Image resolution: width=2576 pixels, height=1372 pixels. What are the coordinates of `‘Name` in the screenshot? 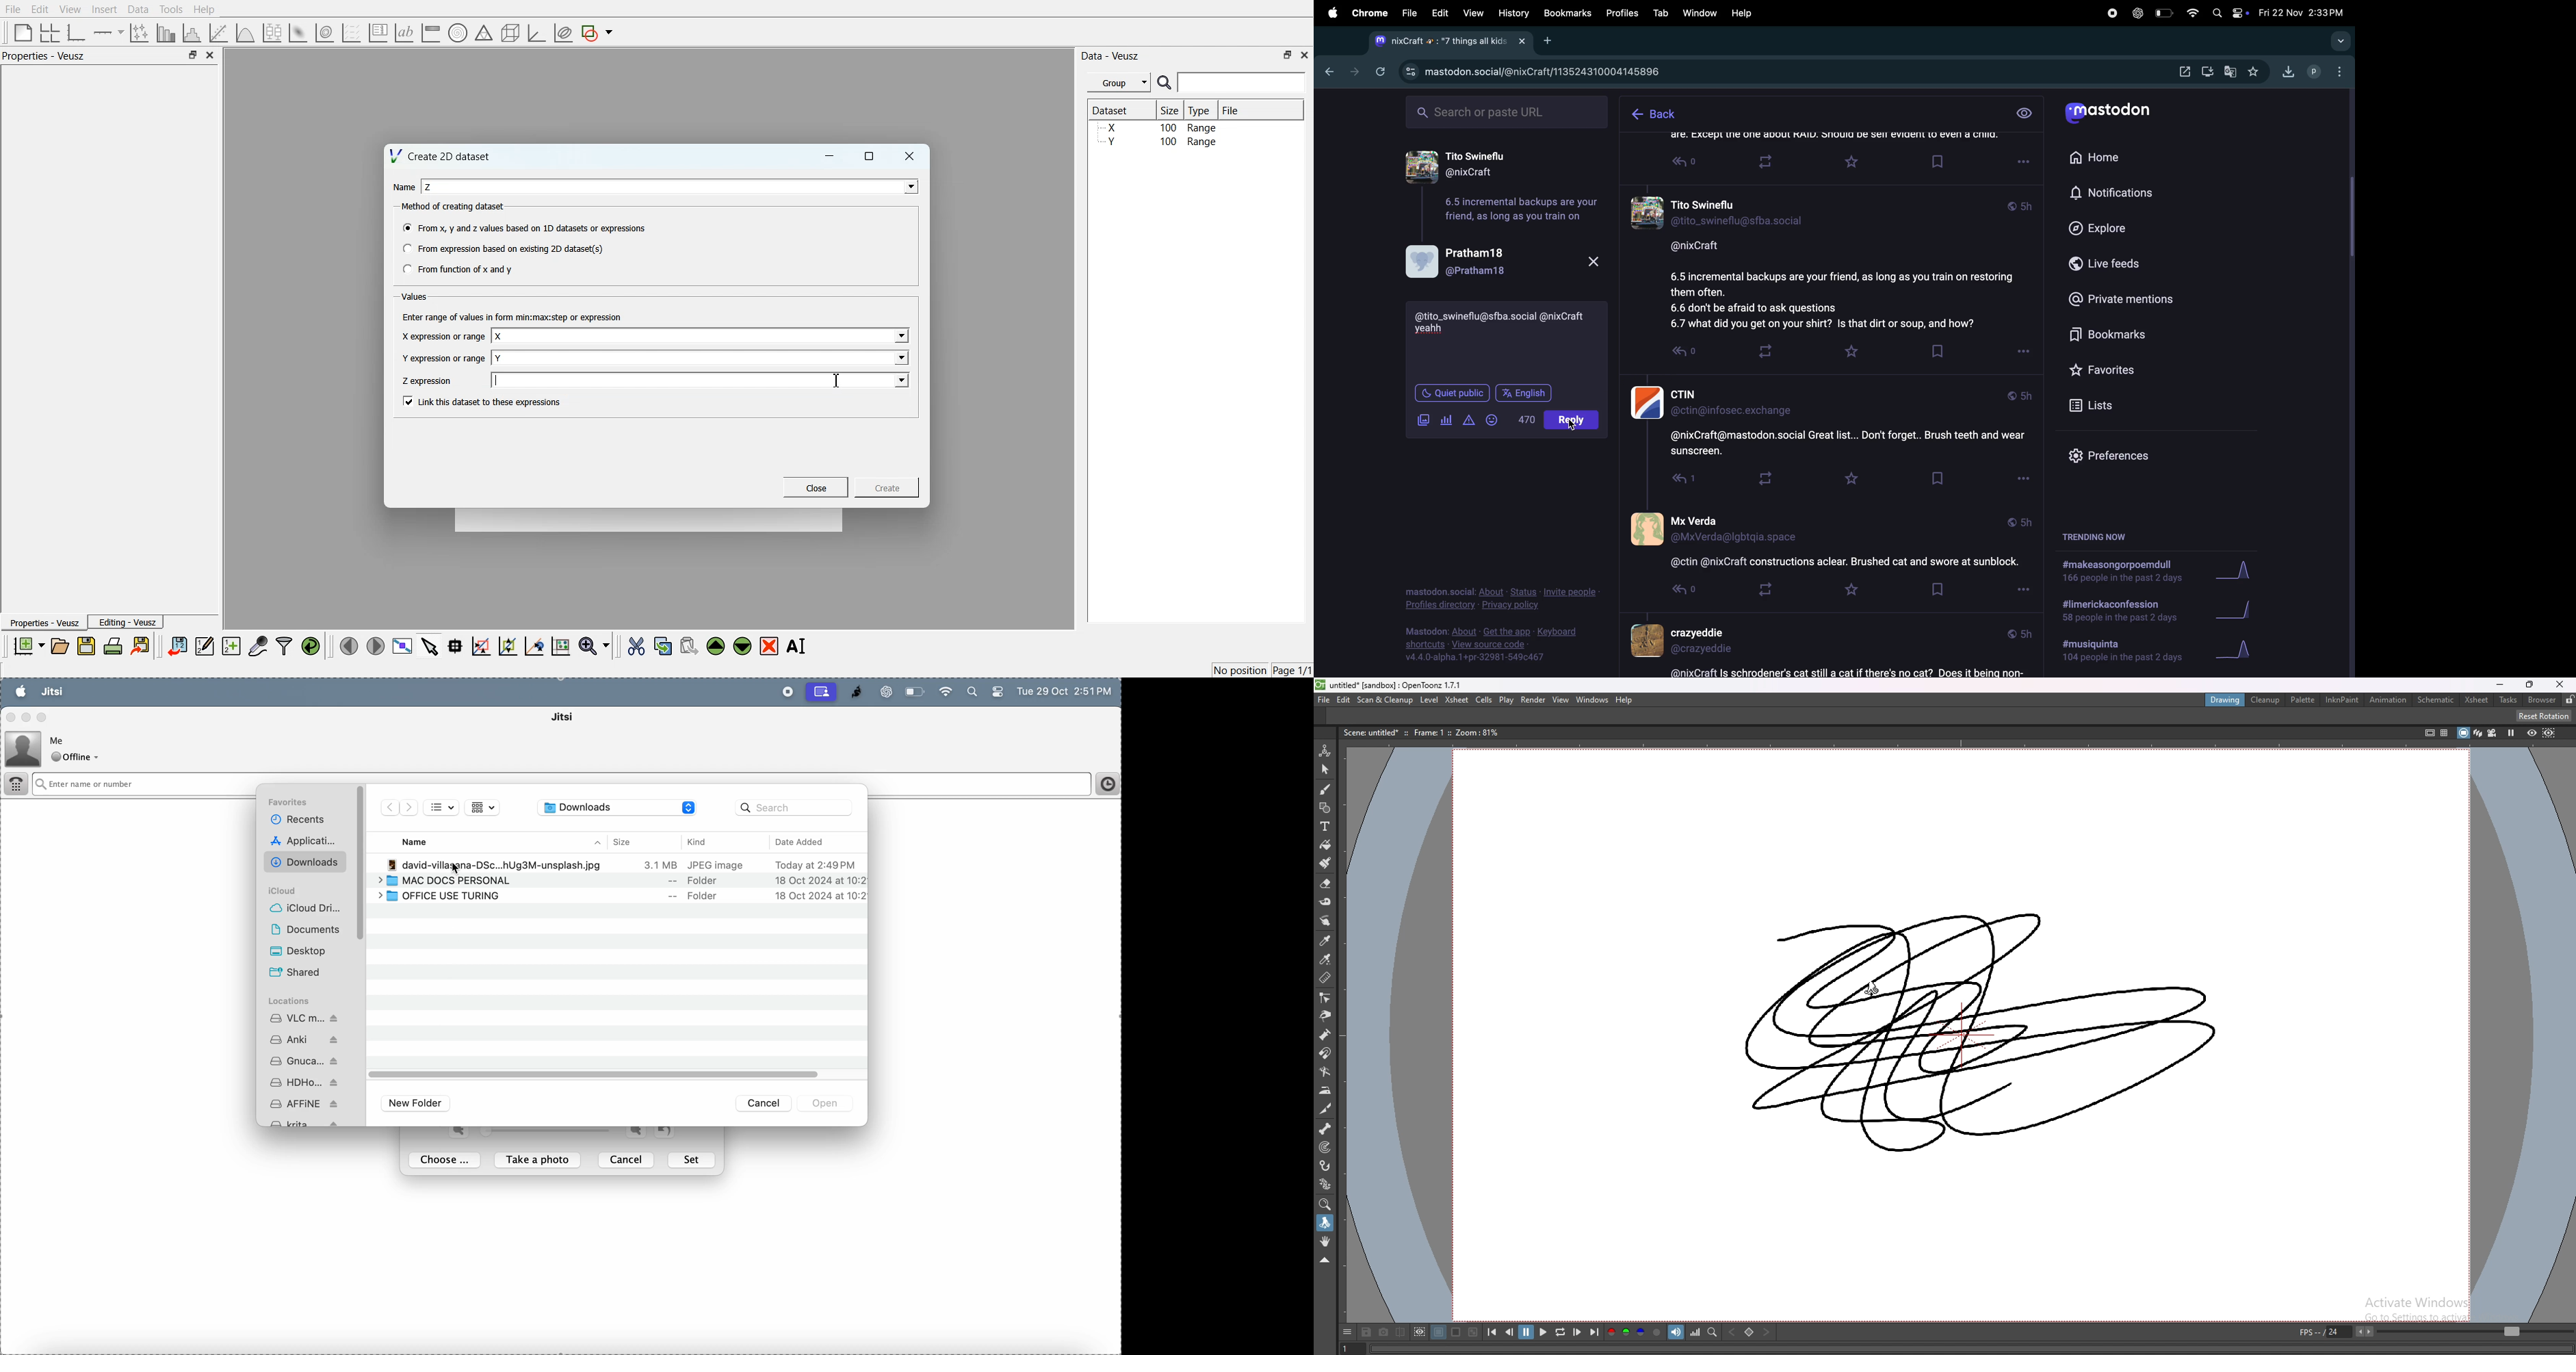 It's located at (402, 186).